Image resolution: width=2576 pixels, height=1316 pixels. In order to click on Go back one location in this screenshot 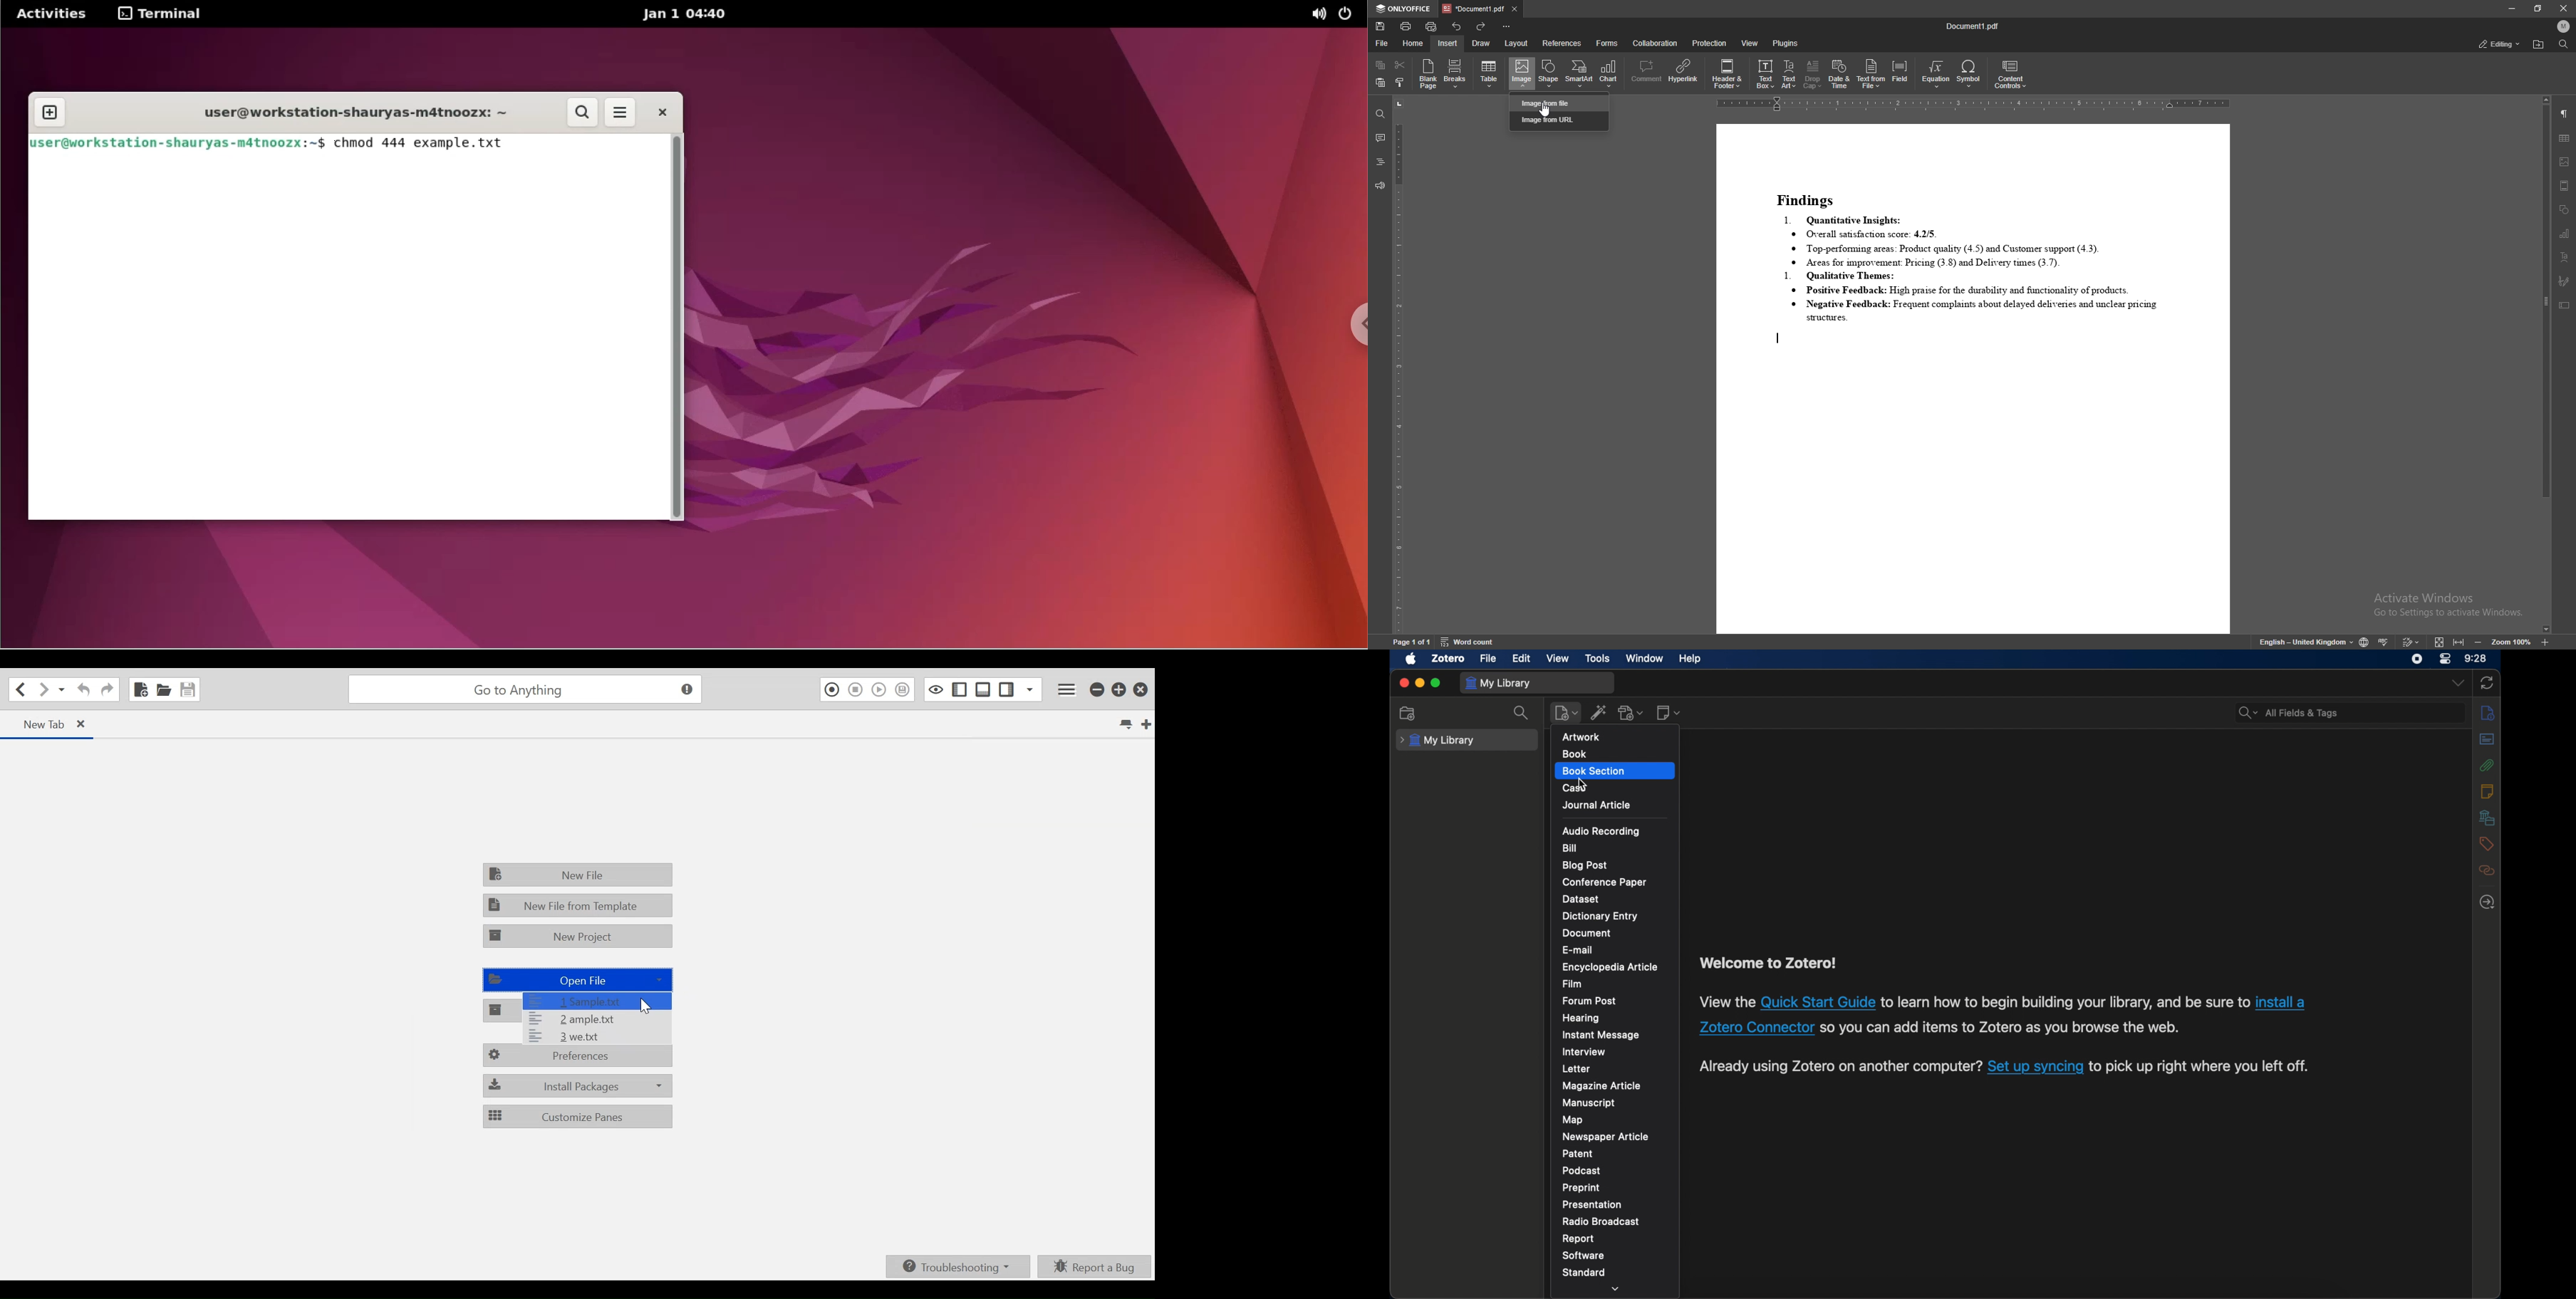, I will do `click(20, 689)`.